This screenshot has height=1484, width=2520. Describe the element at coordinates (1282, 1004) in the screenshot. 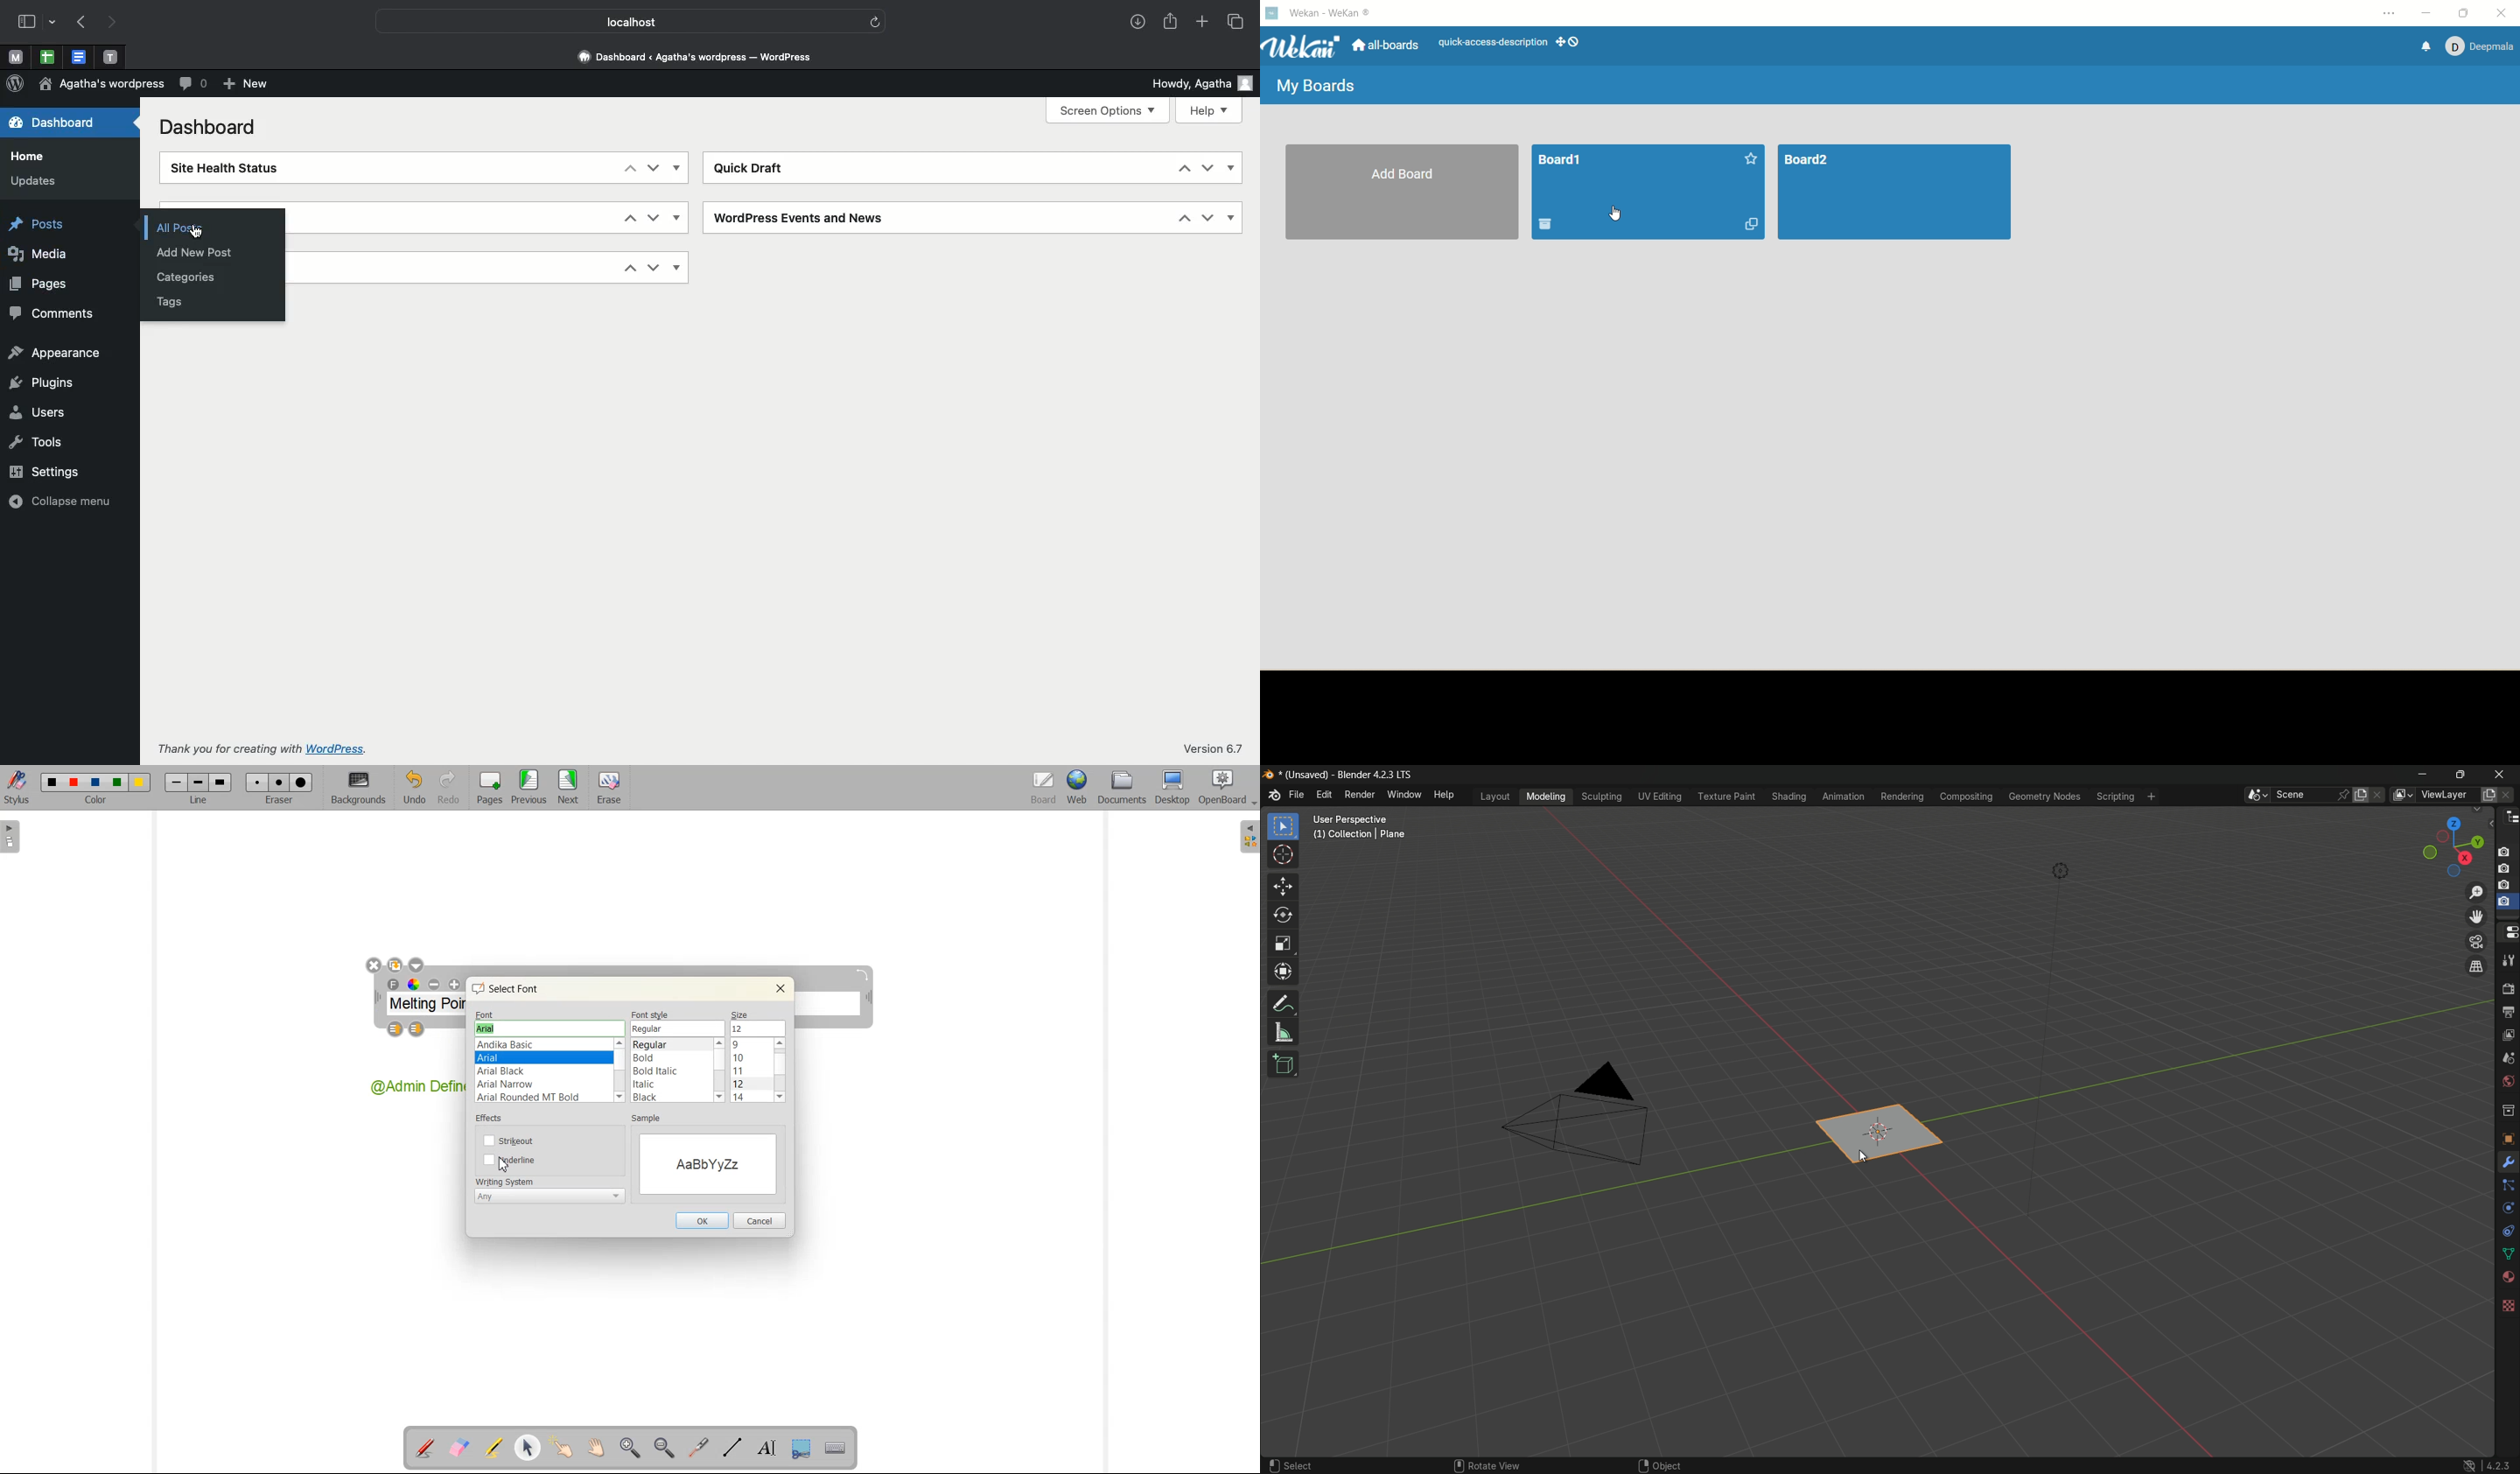

I see `annotate` at that location.